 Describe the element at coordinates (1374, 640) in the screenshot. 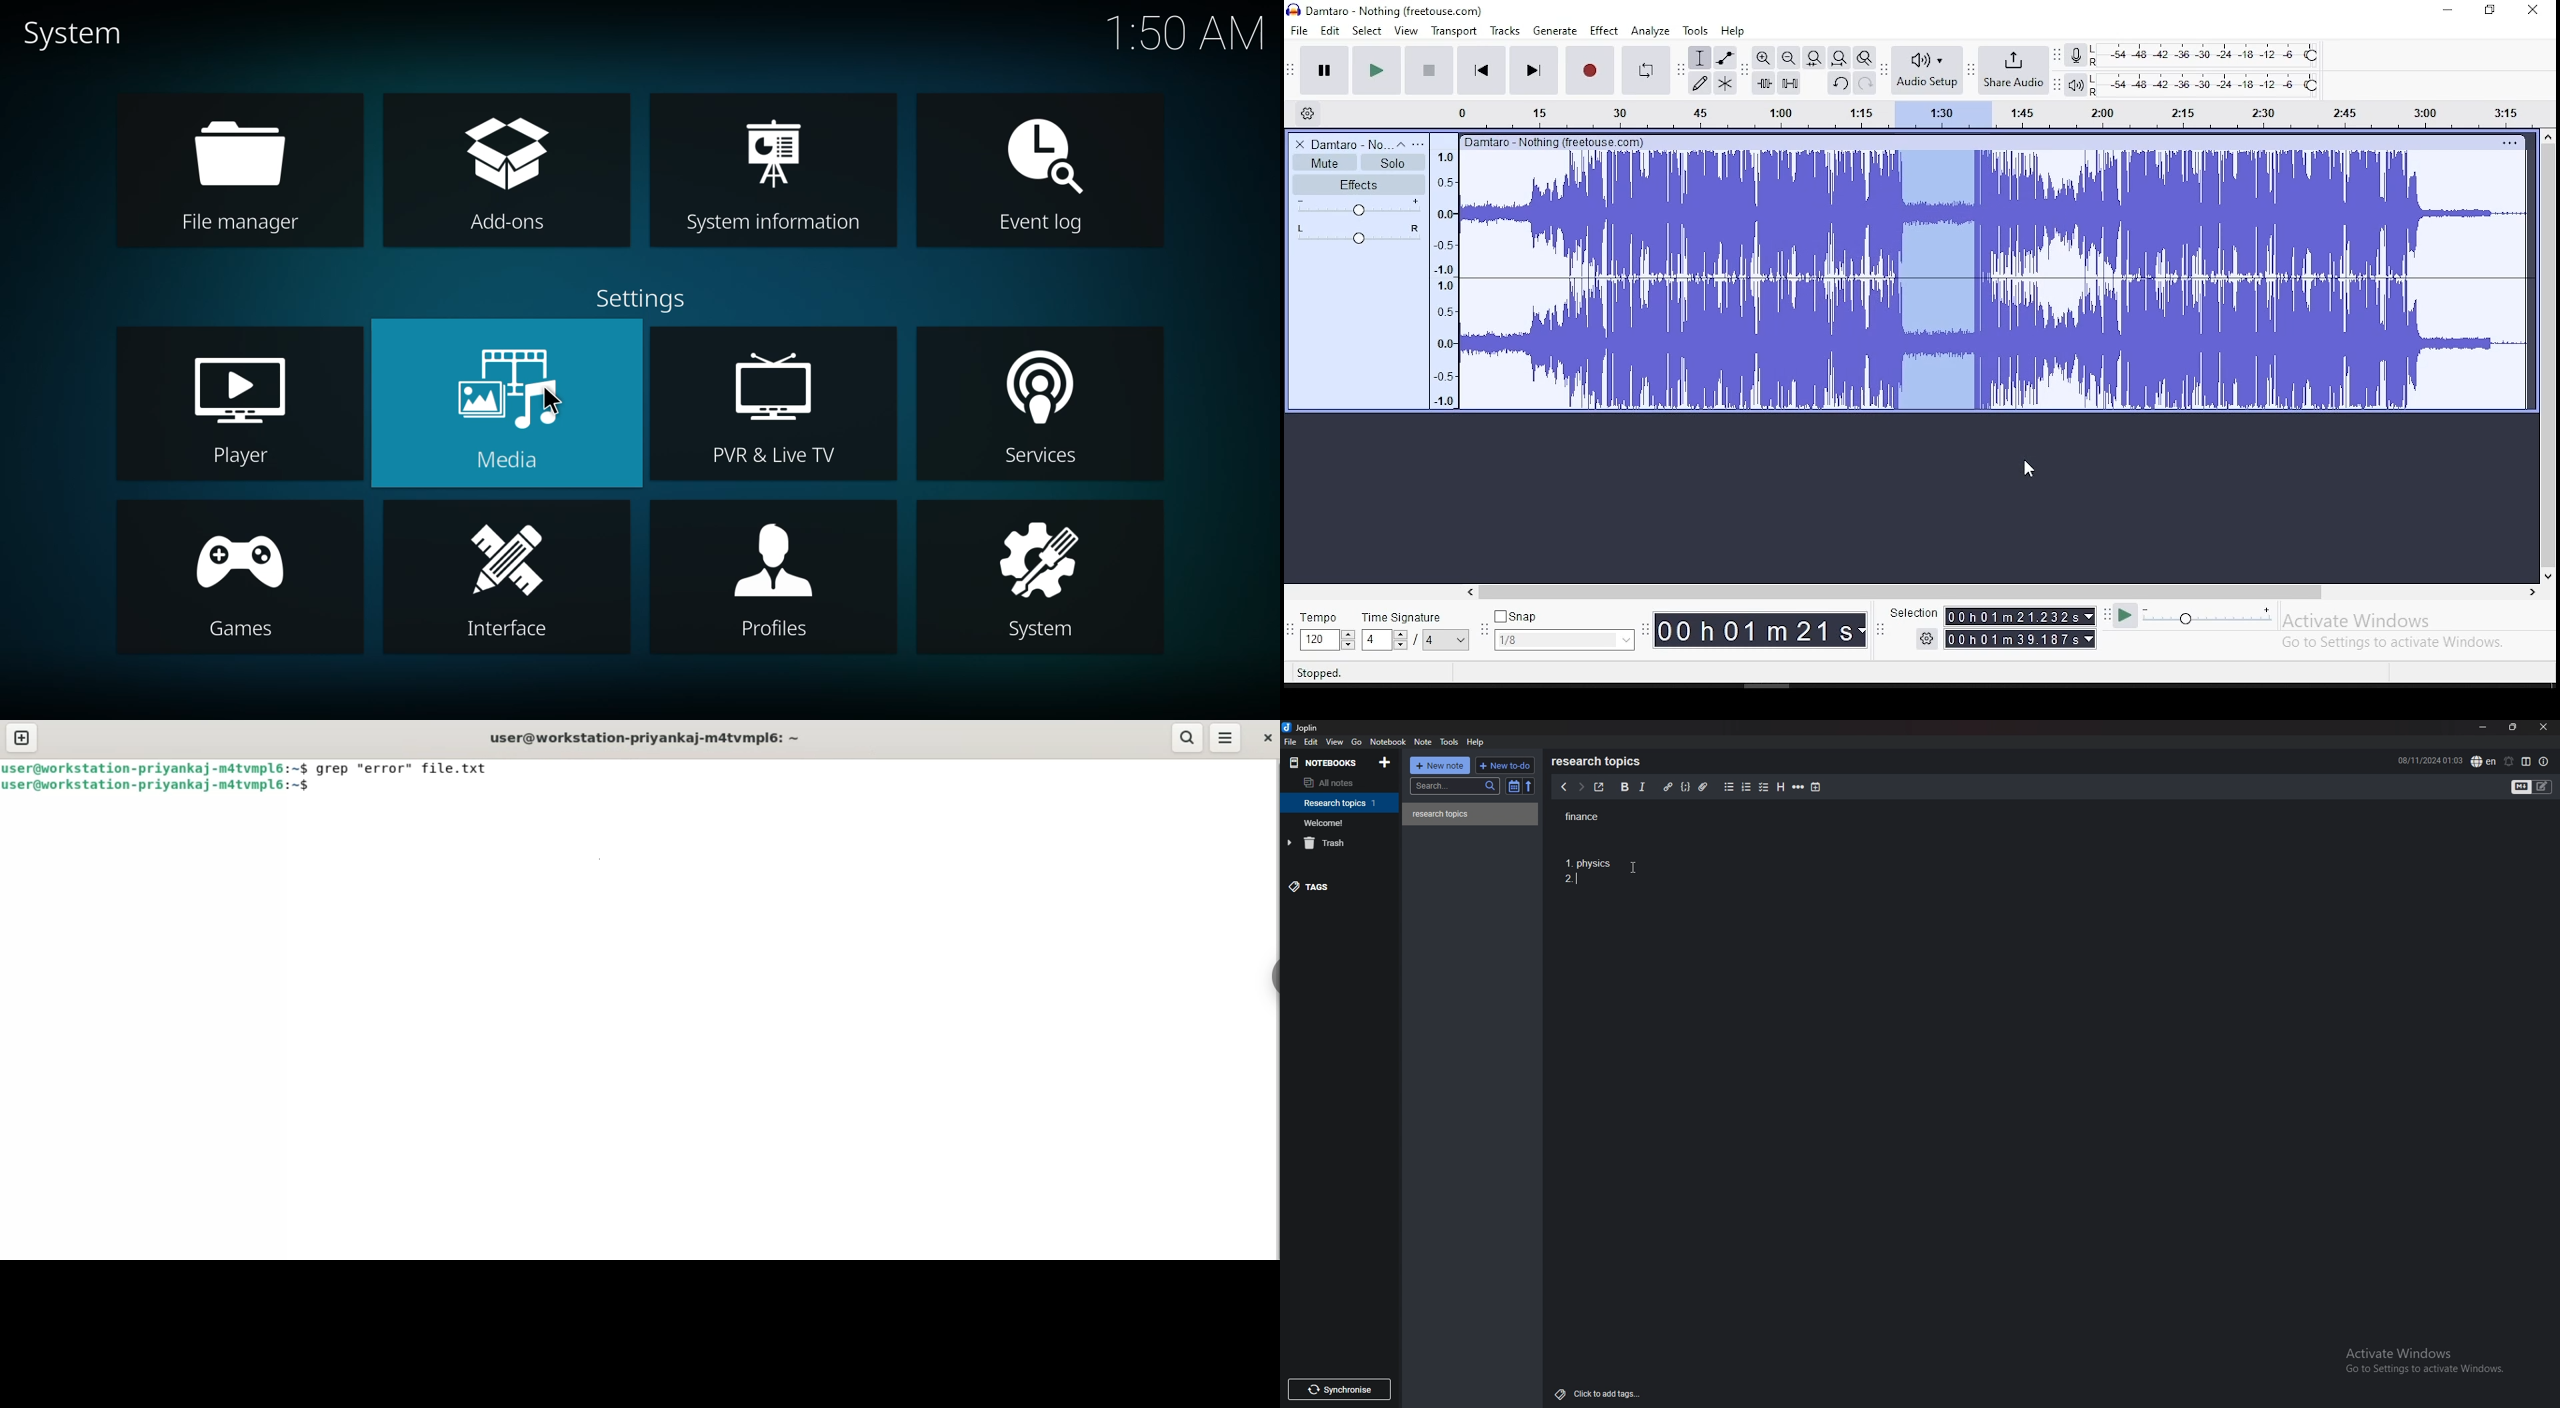

I see `4` at that location.